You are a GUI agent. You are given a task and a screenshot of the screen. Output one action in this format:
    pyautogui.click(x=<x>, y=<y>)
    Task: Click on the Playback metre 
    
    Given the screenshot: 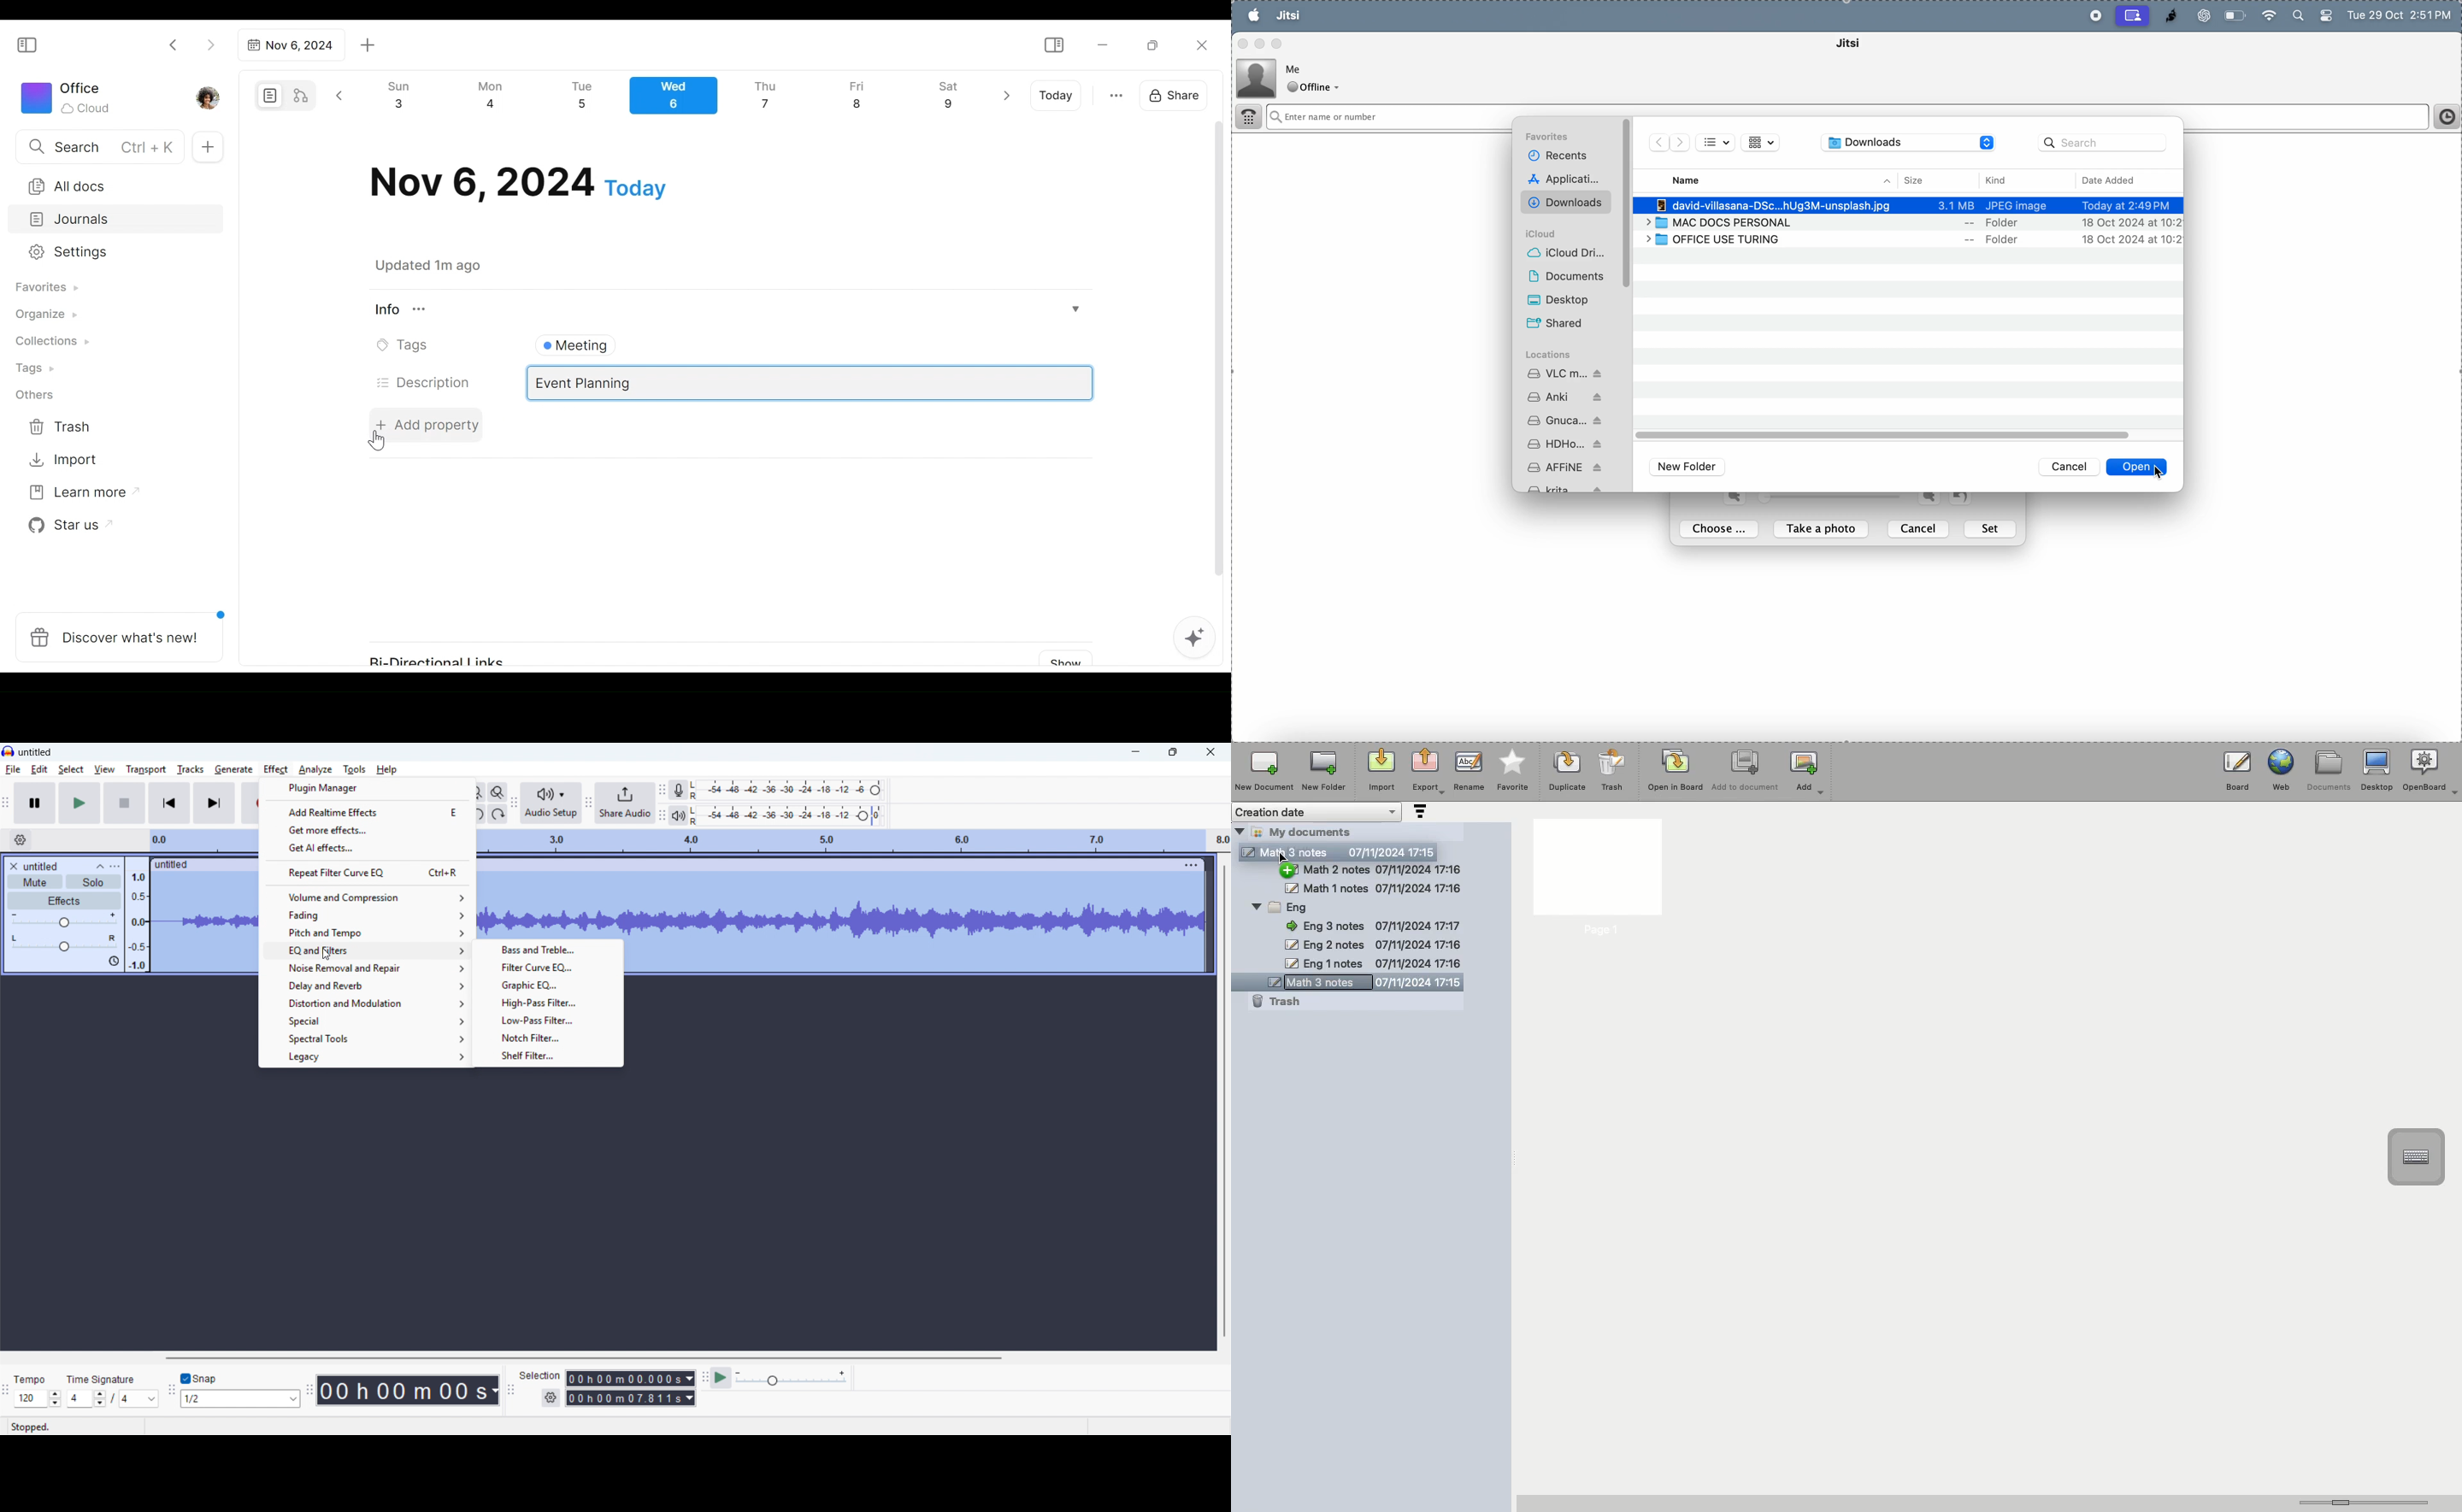 What is the action you would take?
    pyautogui.click(x=678, y=816)
    